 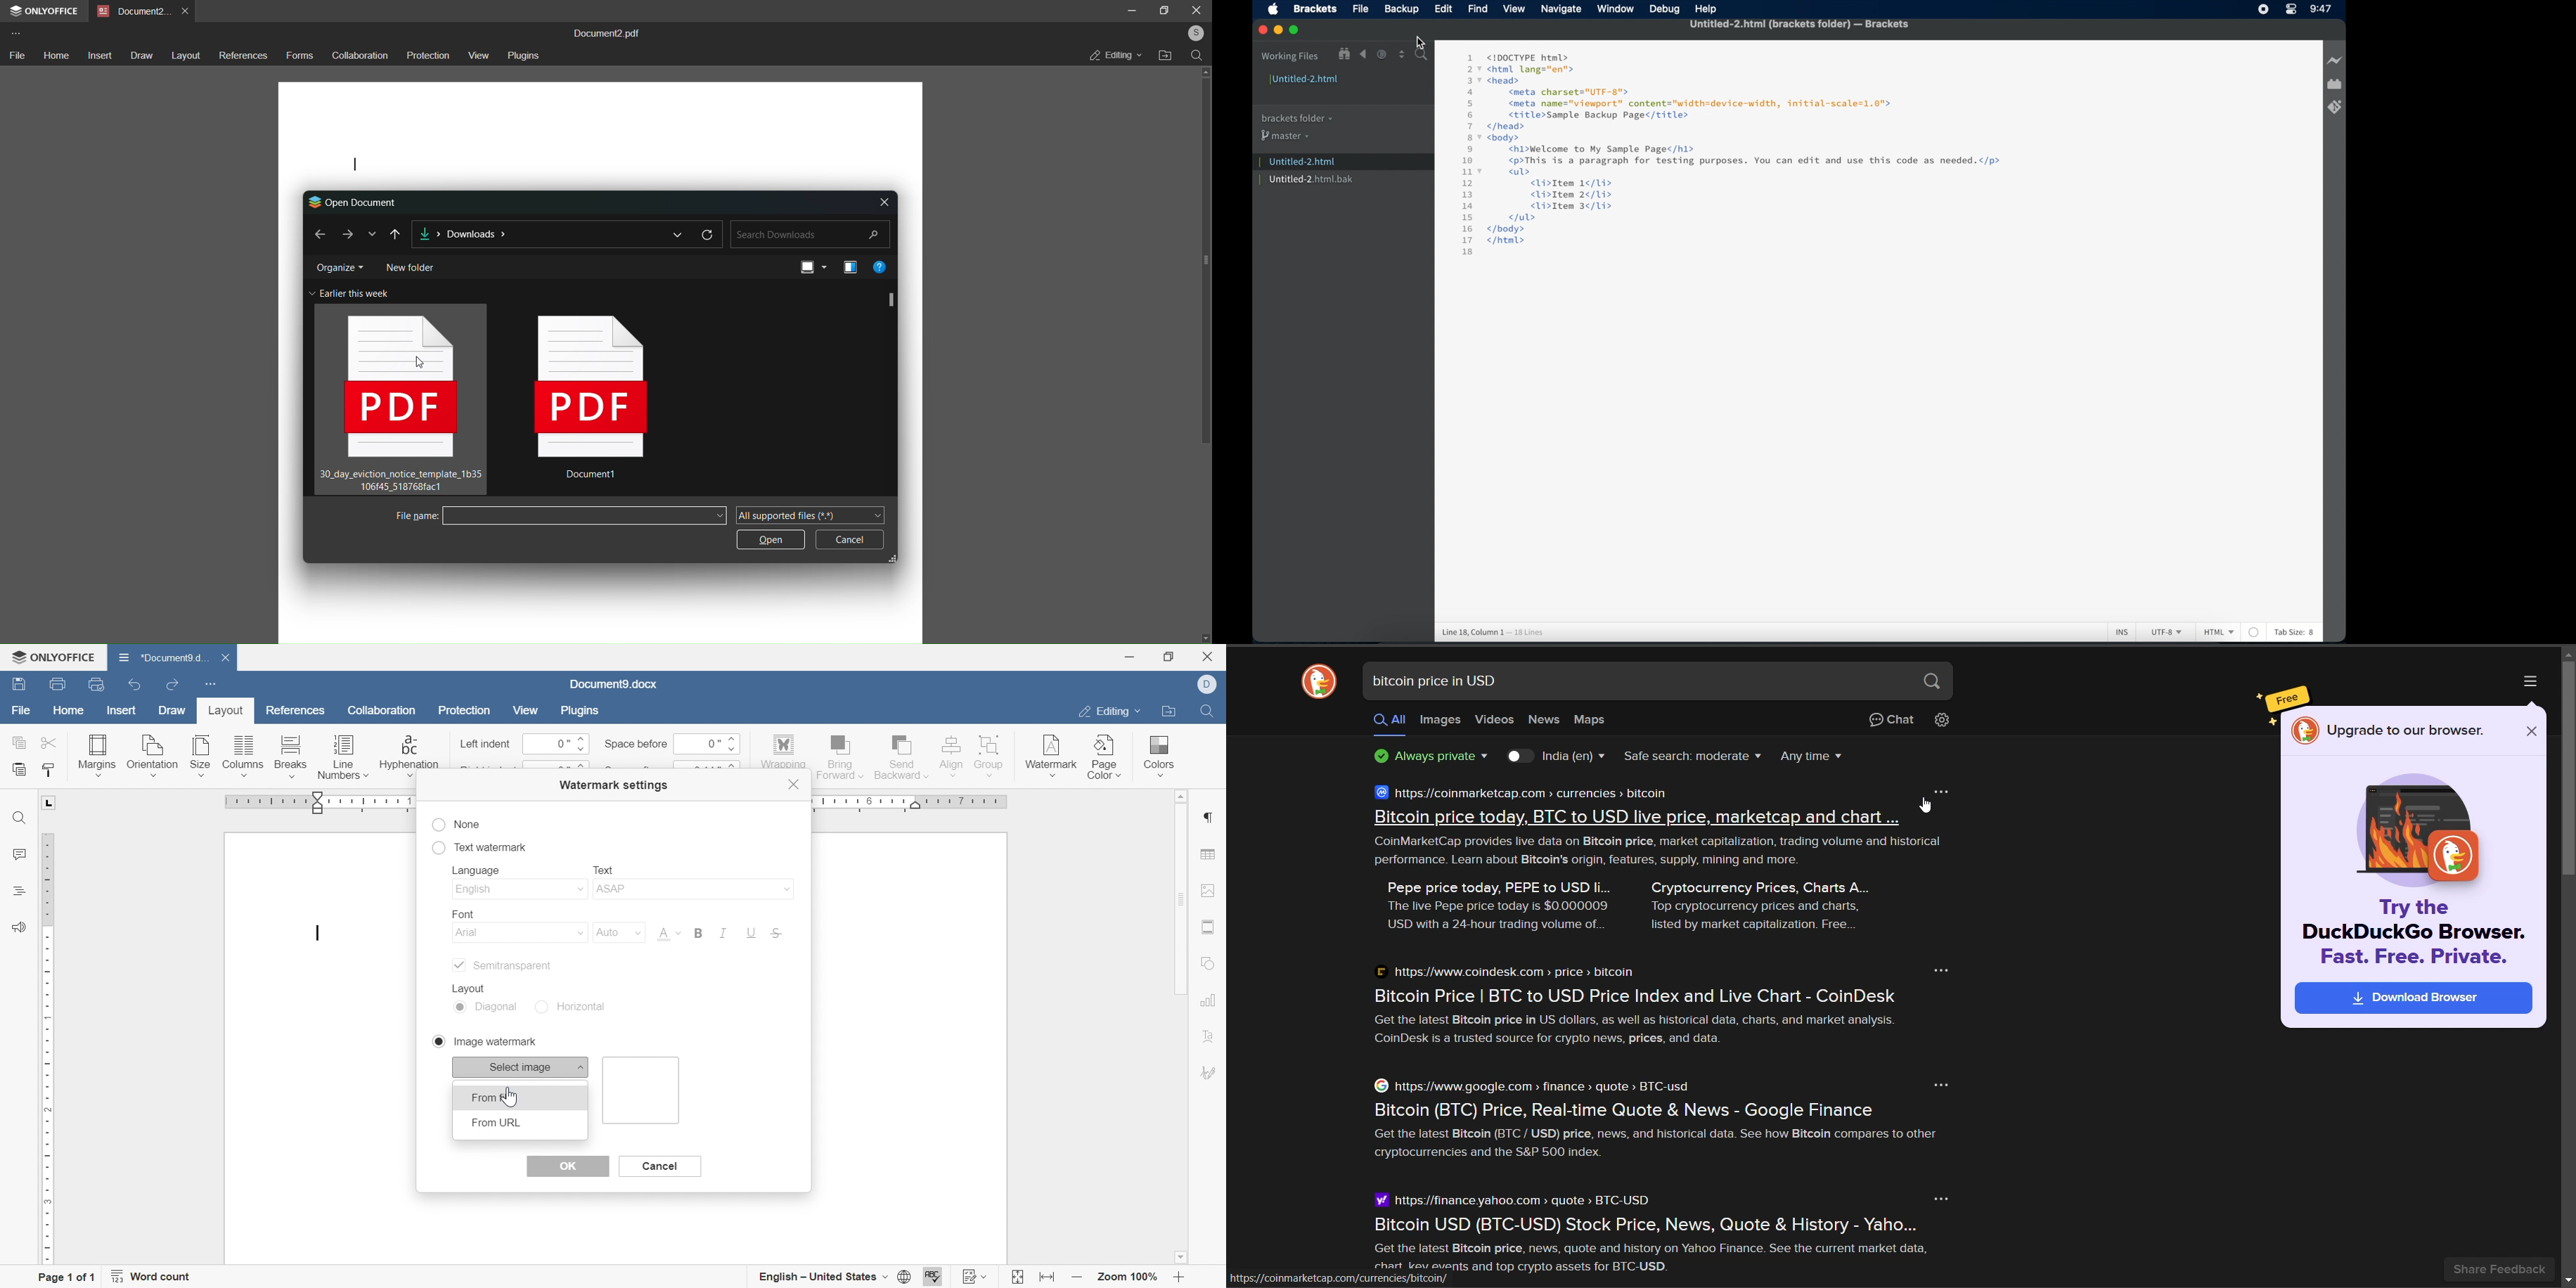 I want to click on customize quick access toolbar, so click(x=208, y=682).